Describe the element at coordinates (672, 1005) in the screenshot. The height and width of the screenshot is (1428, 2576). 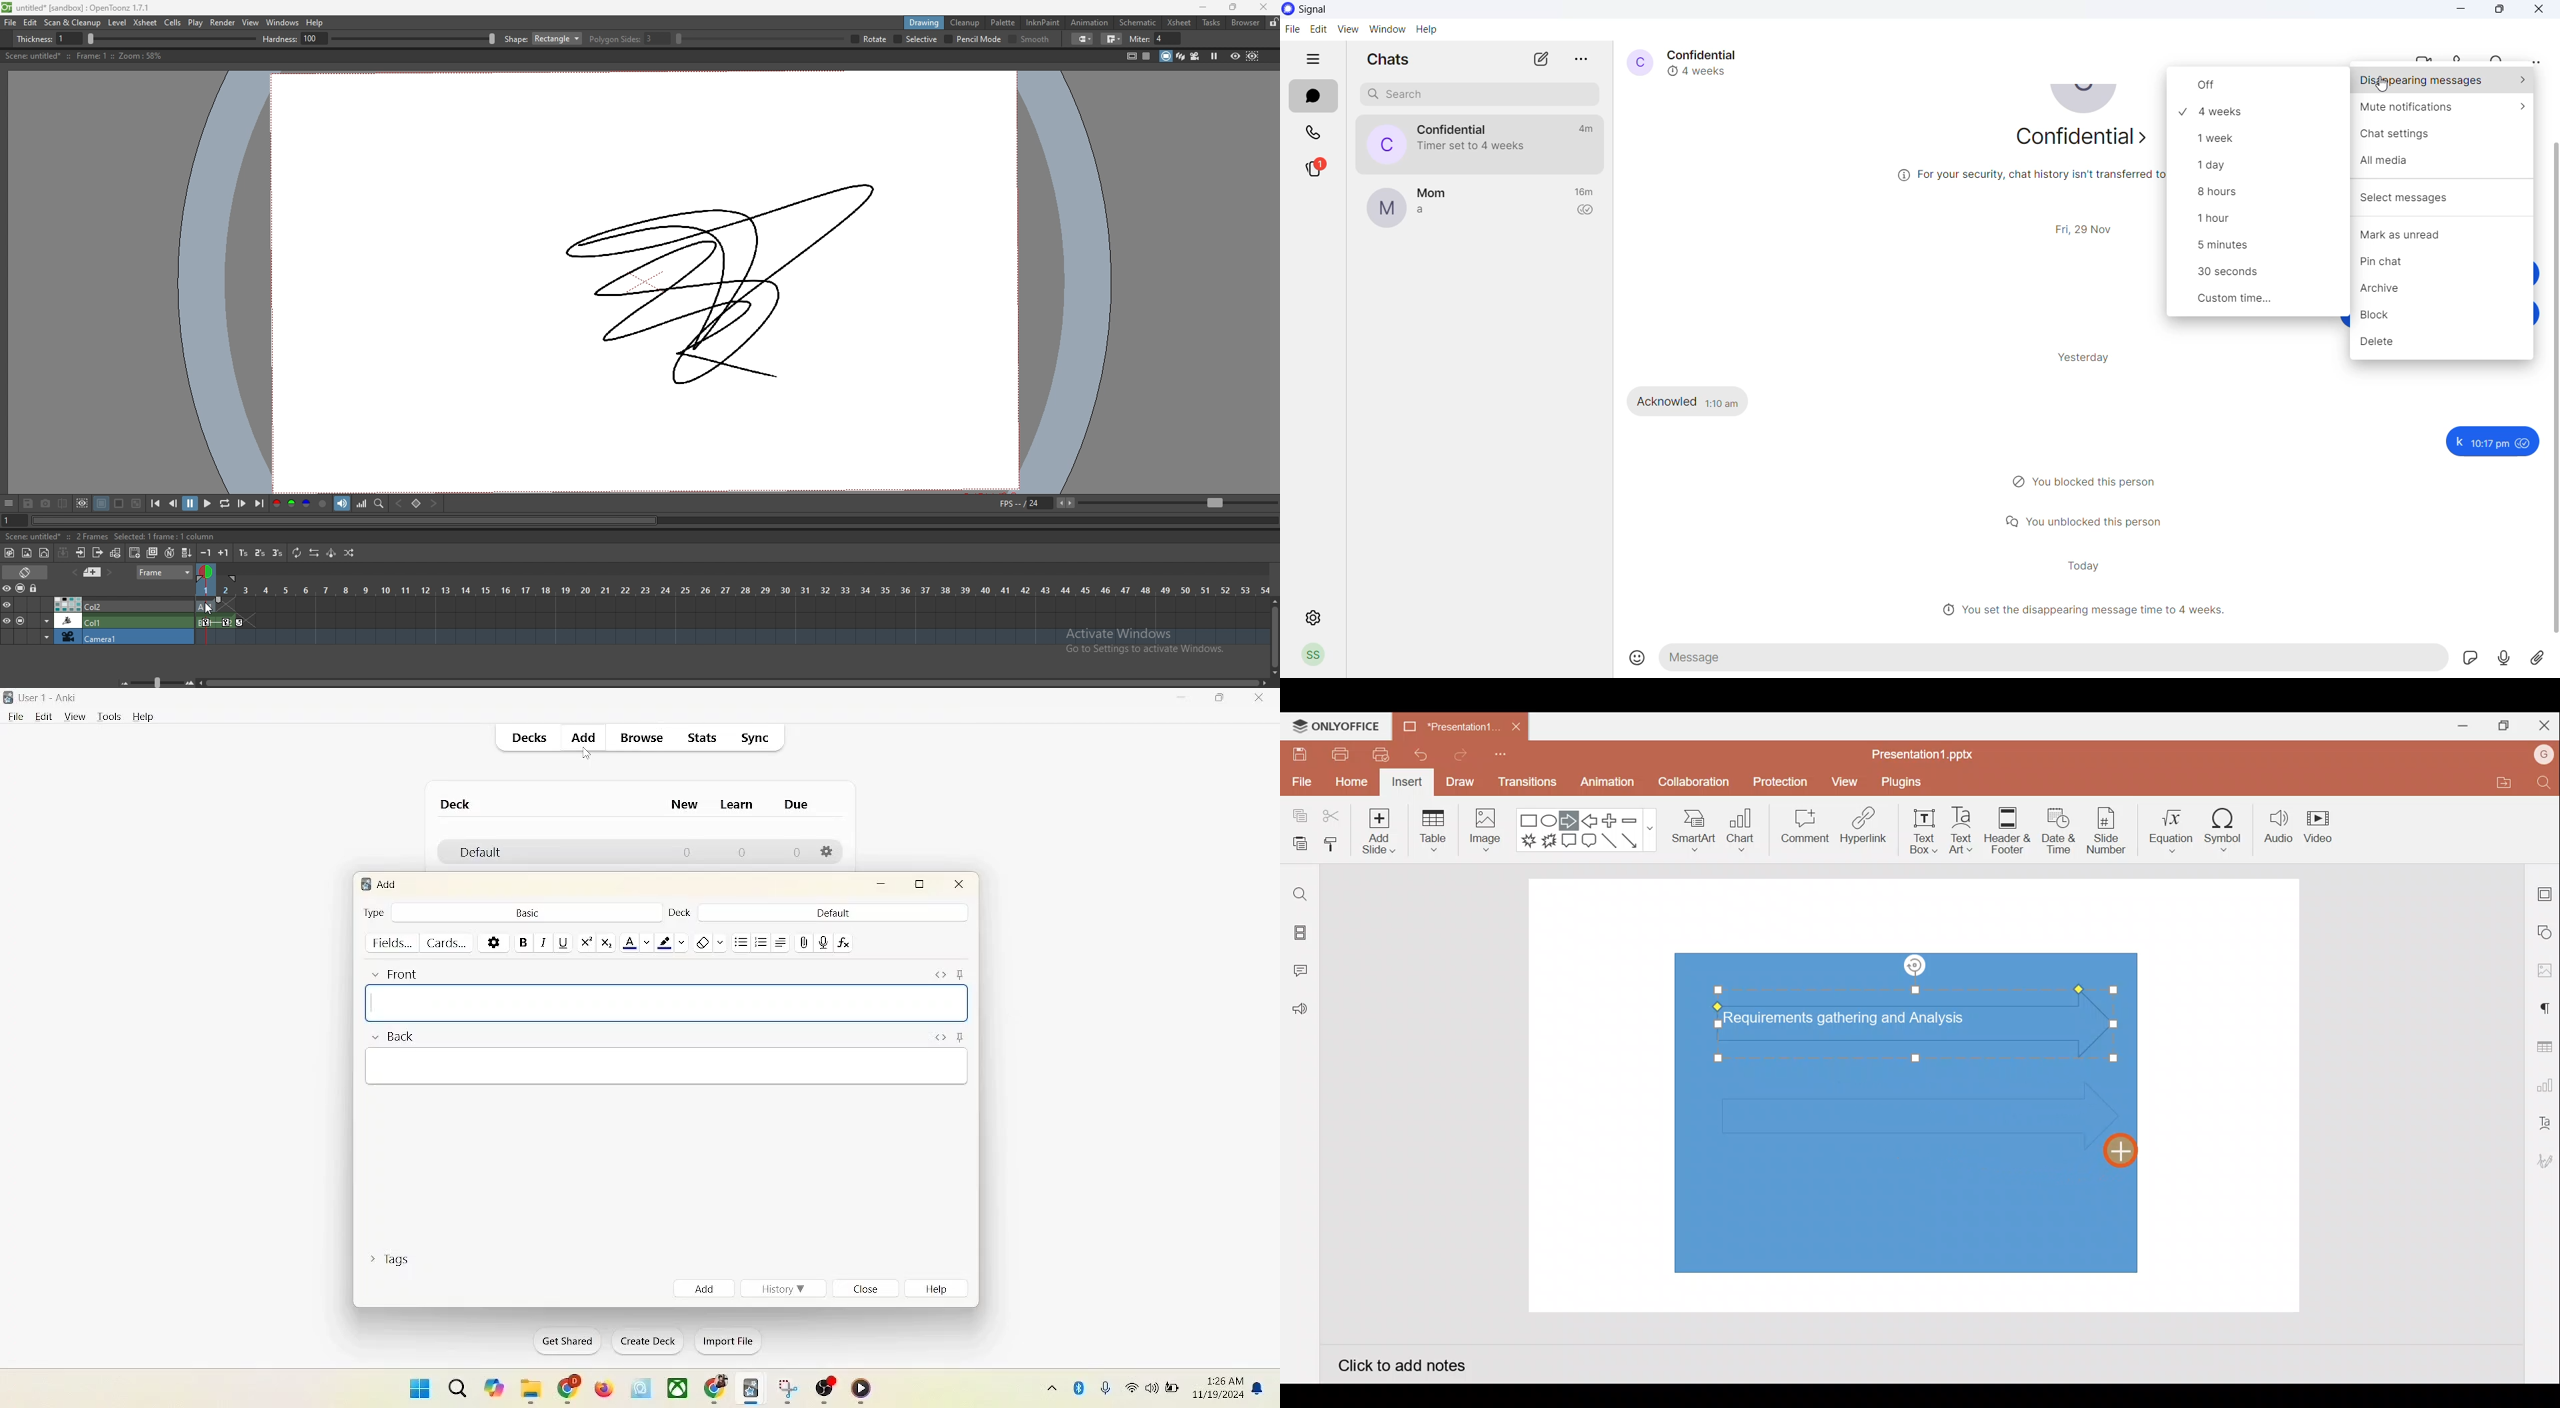
I see `blankspace` at that location.